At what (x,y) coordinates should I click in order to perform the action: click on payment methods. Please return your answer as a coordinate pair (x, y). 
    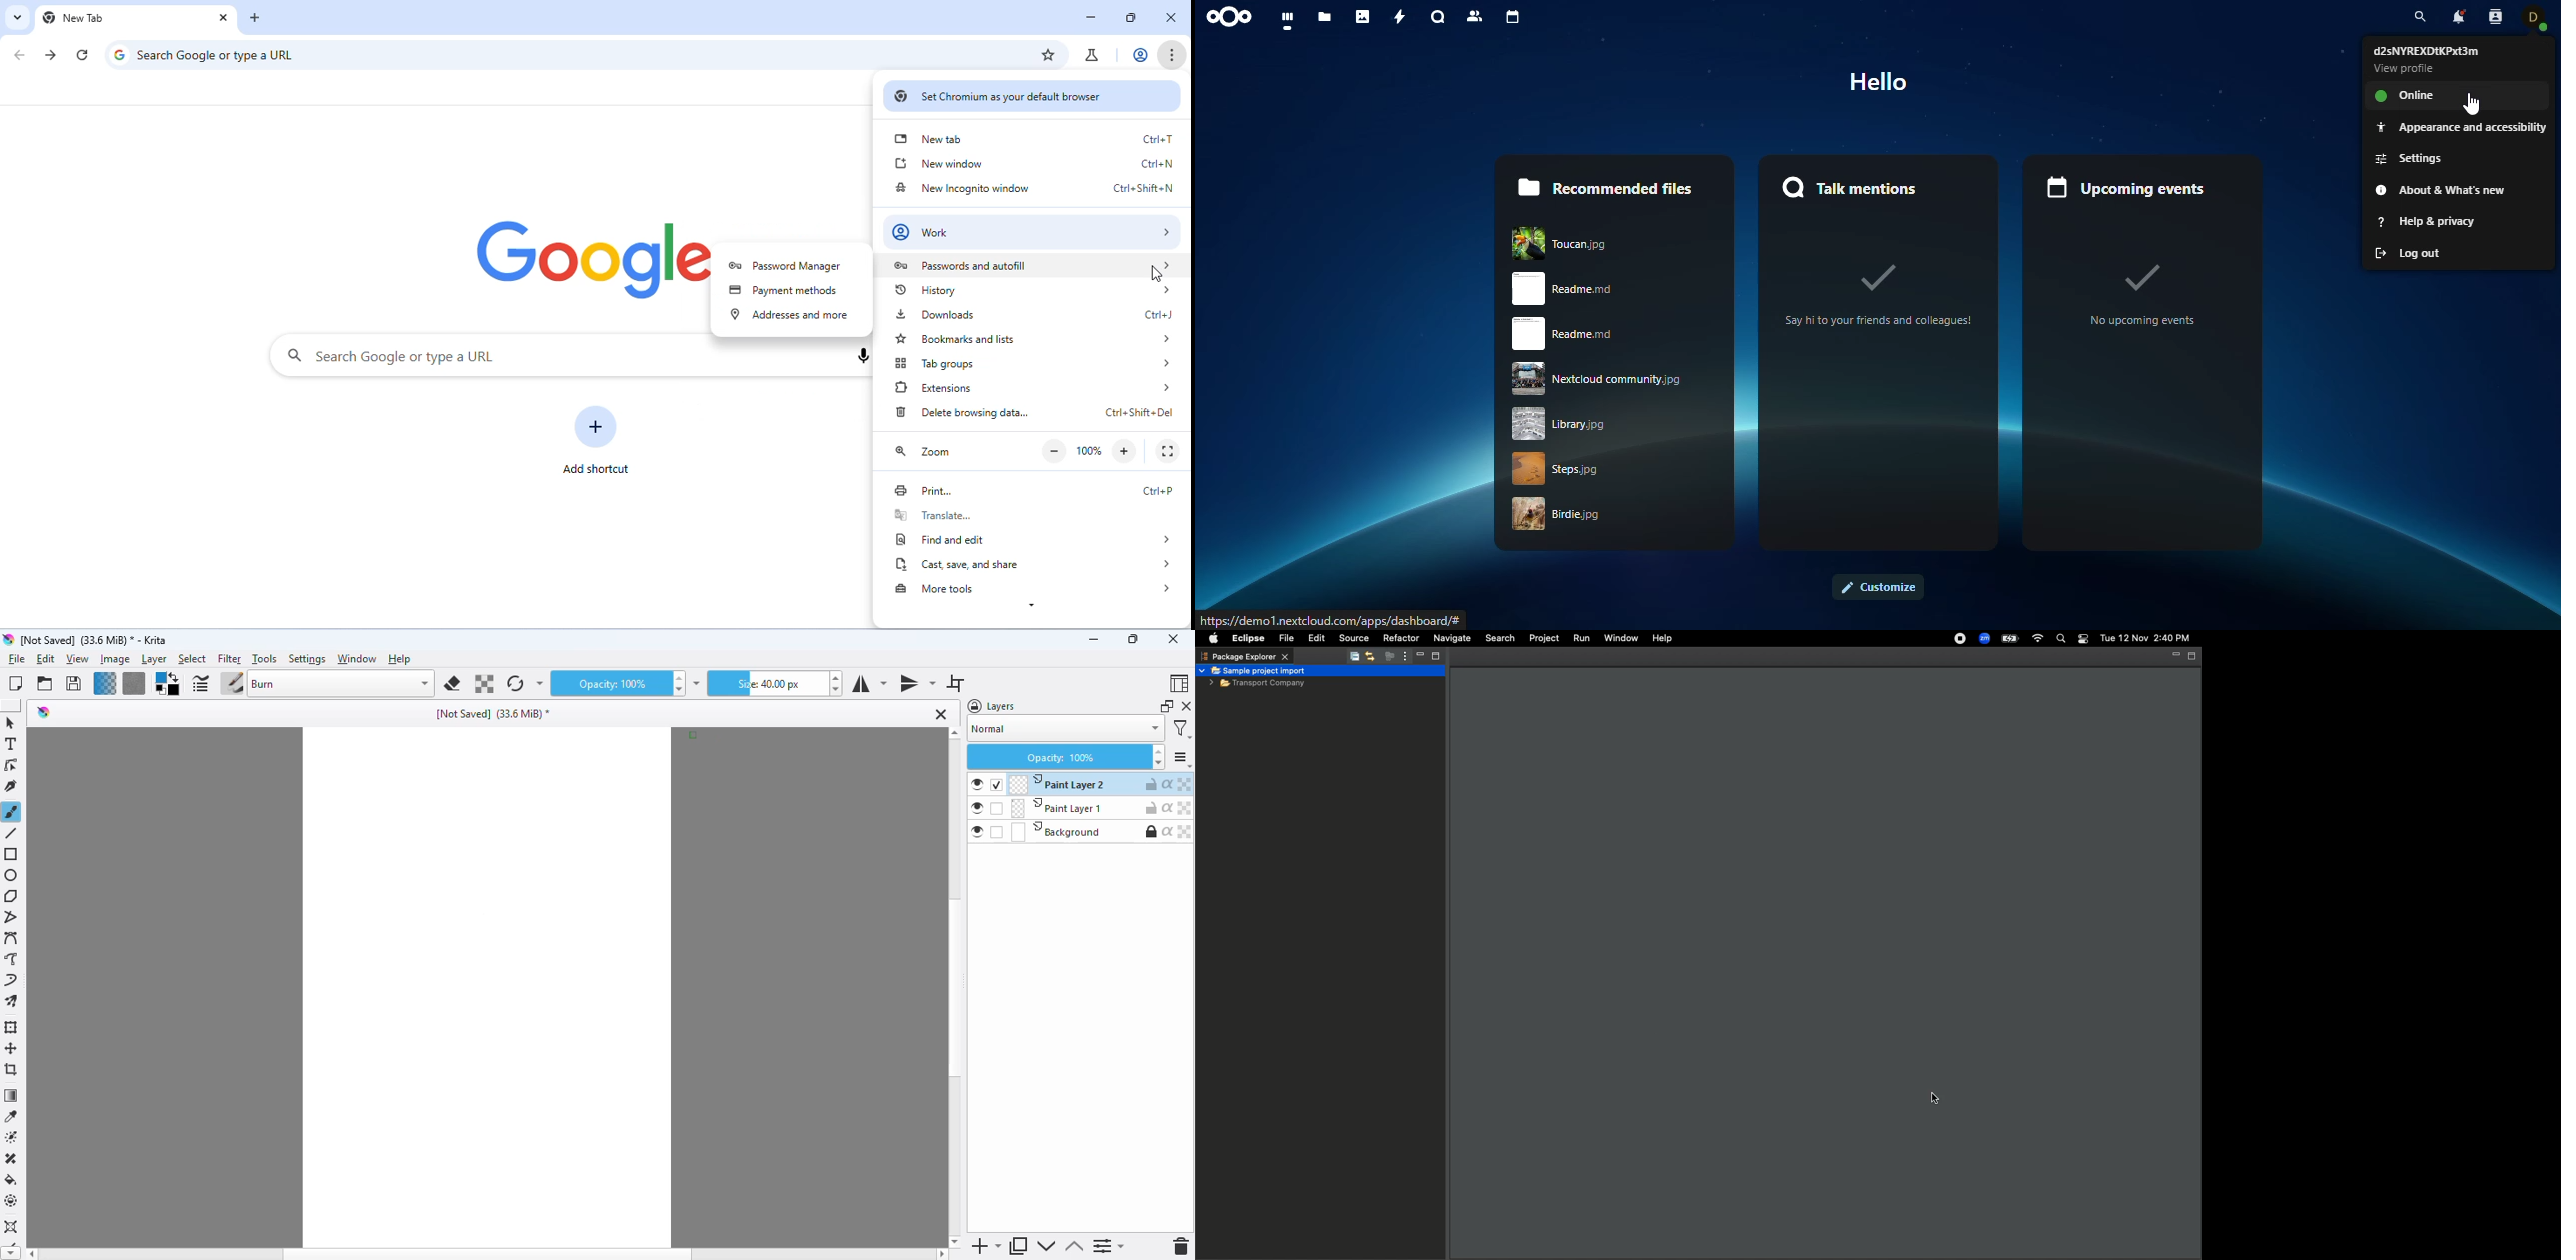
    Looking at the image, I should click on (787, 292).